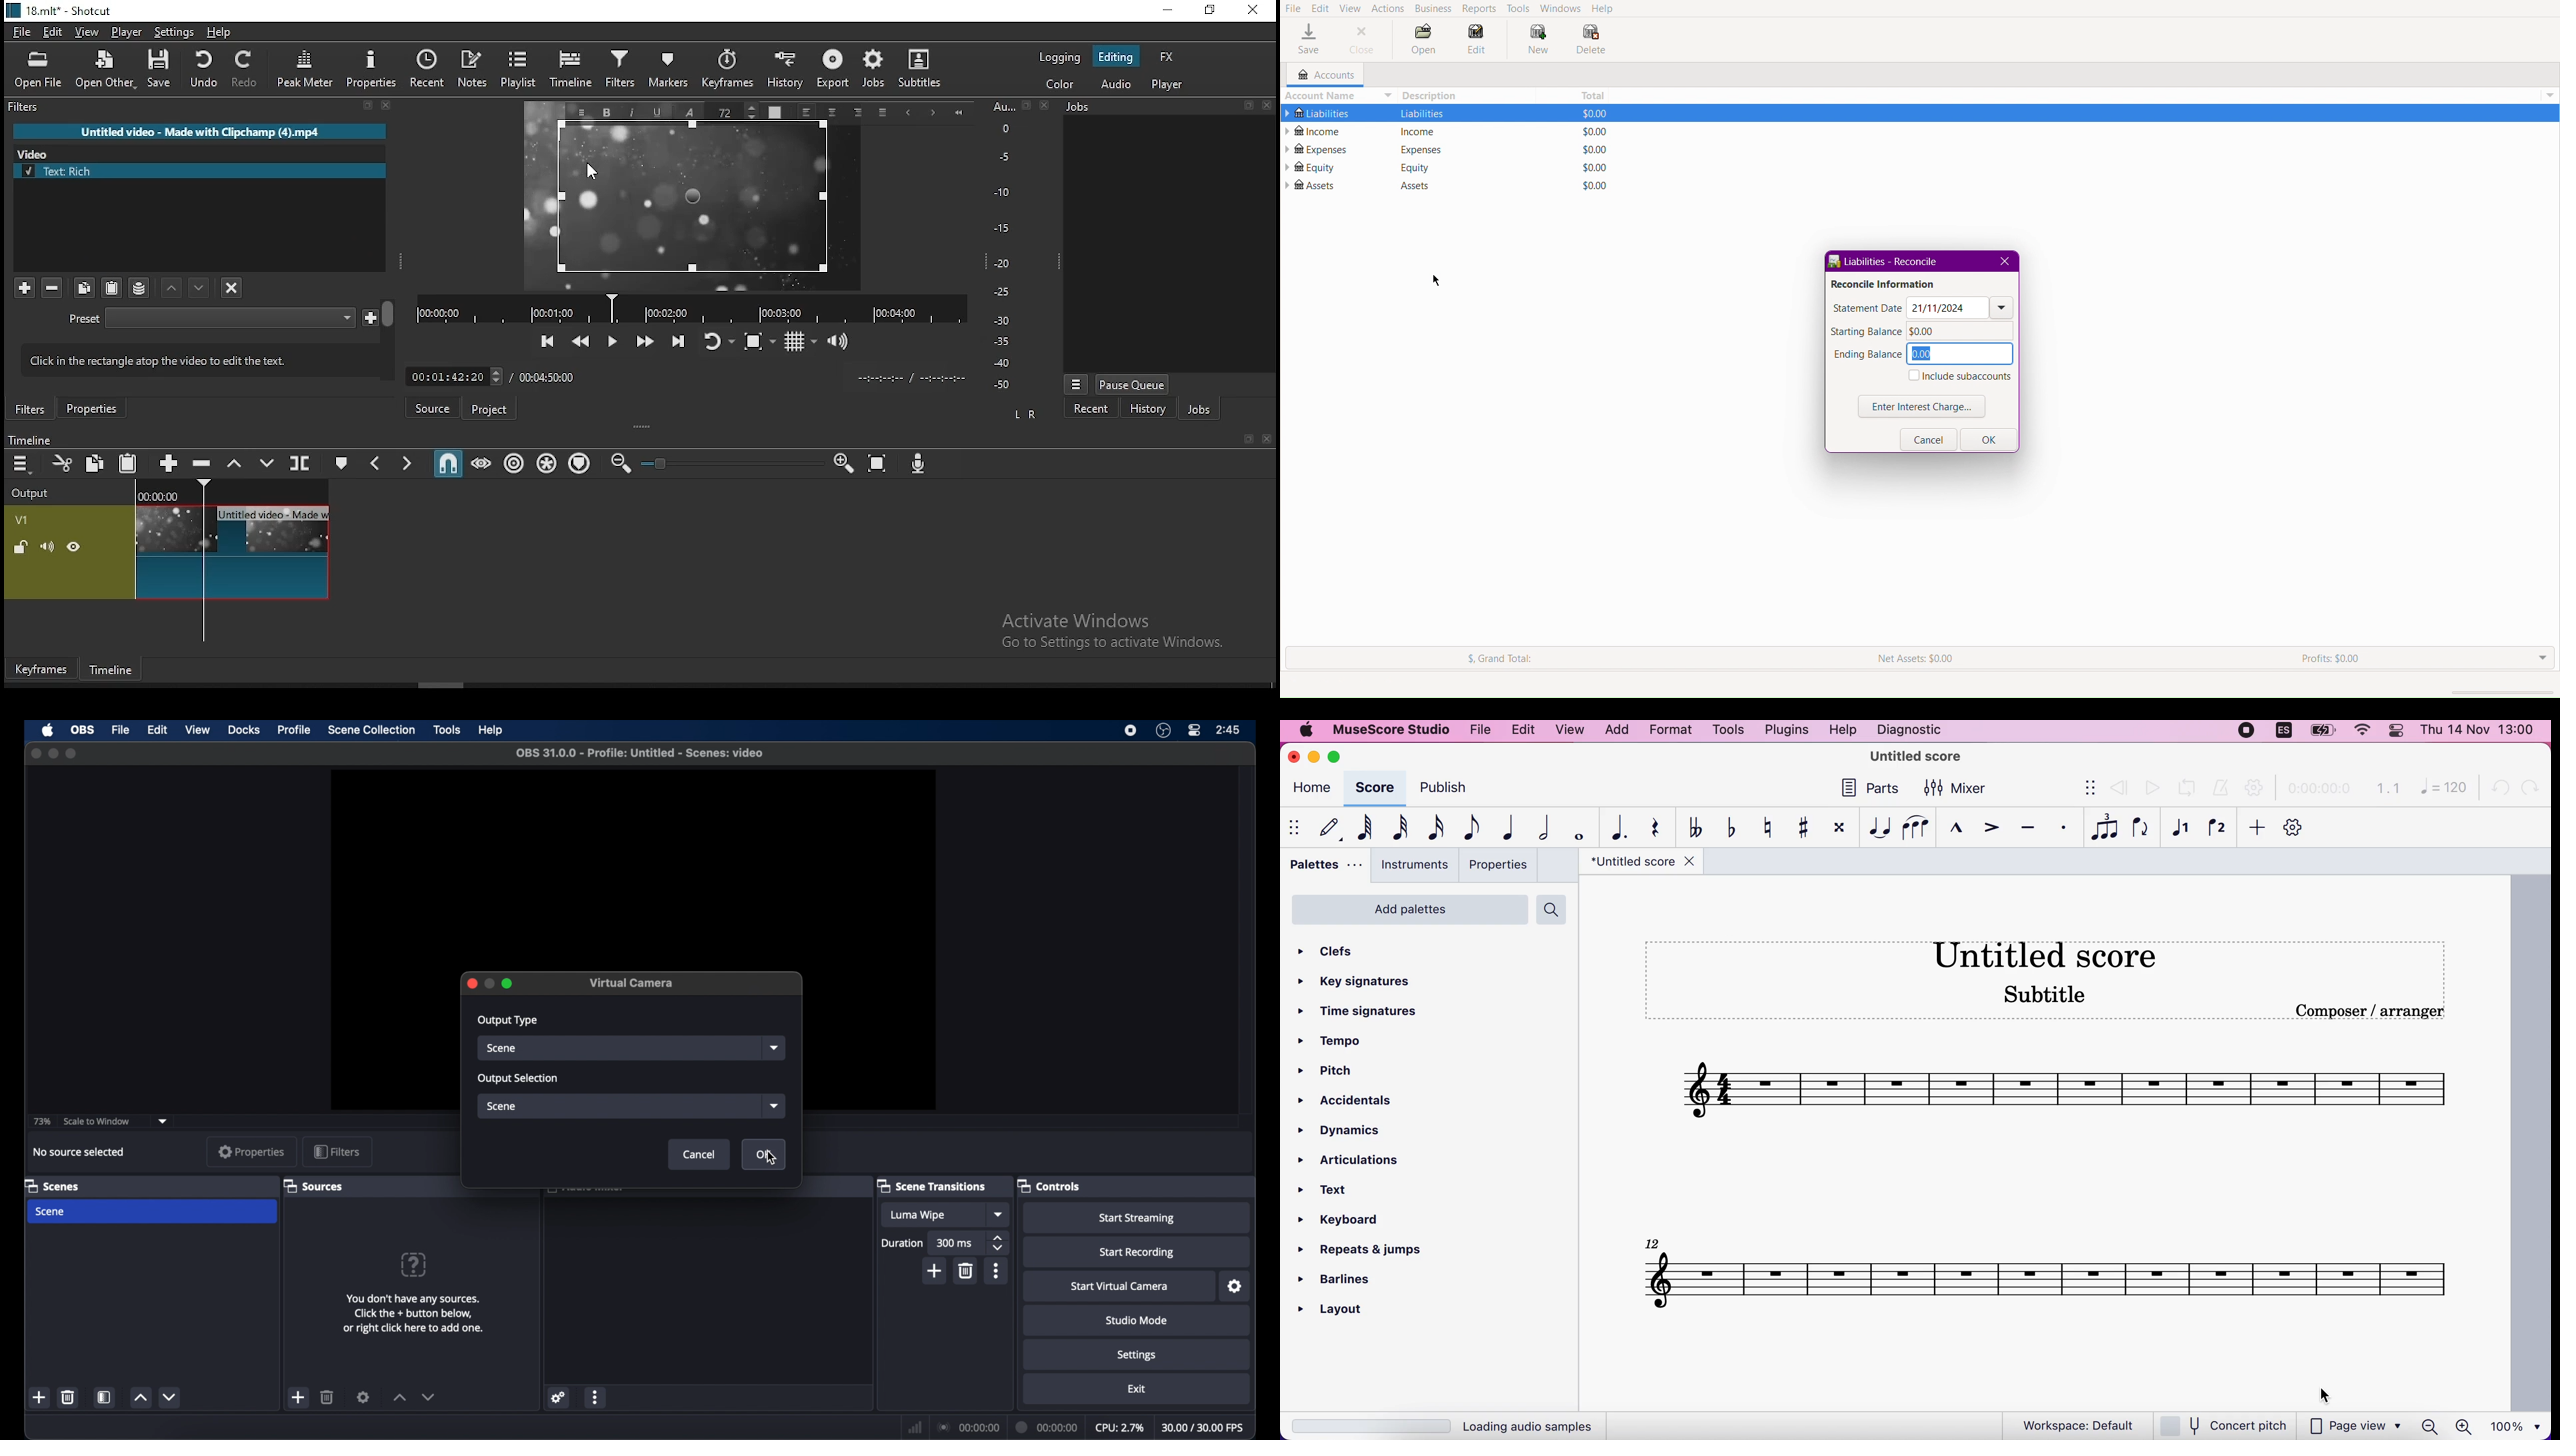  I want to click on 300 ms, so click(957, 1243).